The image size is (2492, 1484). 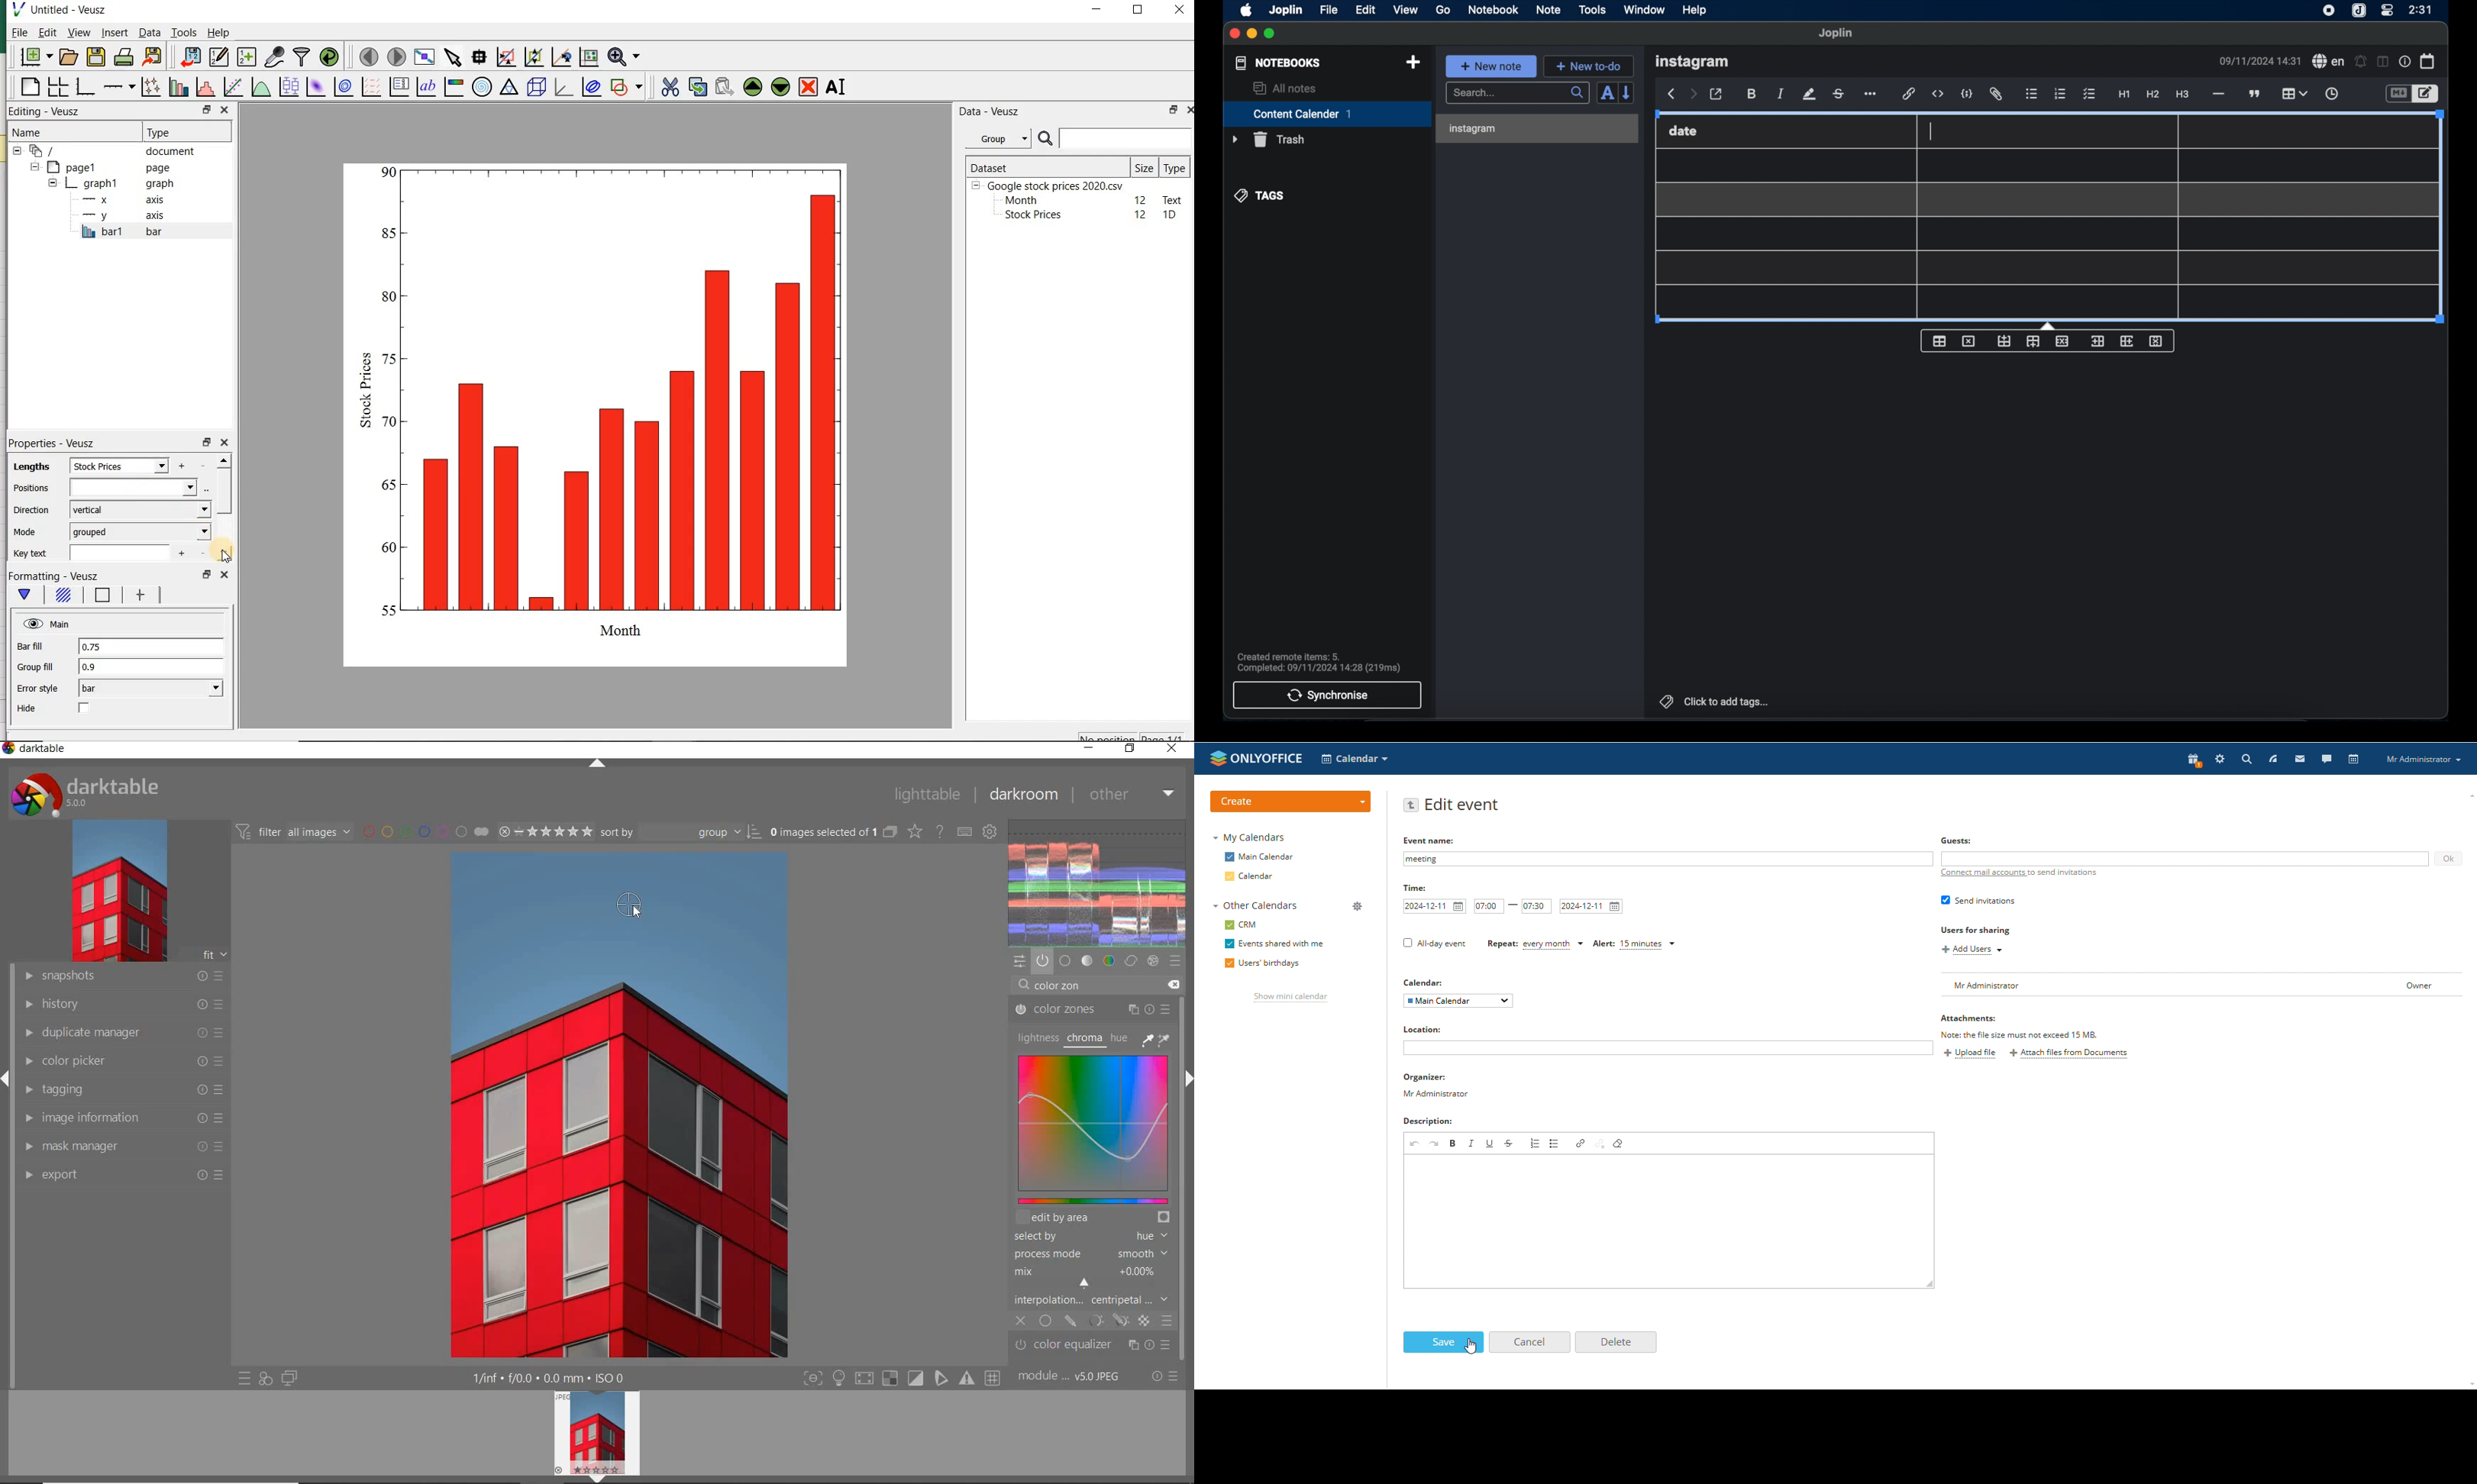 What do you see at coordinates (1684, 131) in the screenshot?
I see `date` at bounding box center [1684, 131].